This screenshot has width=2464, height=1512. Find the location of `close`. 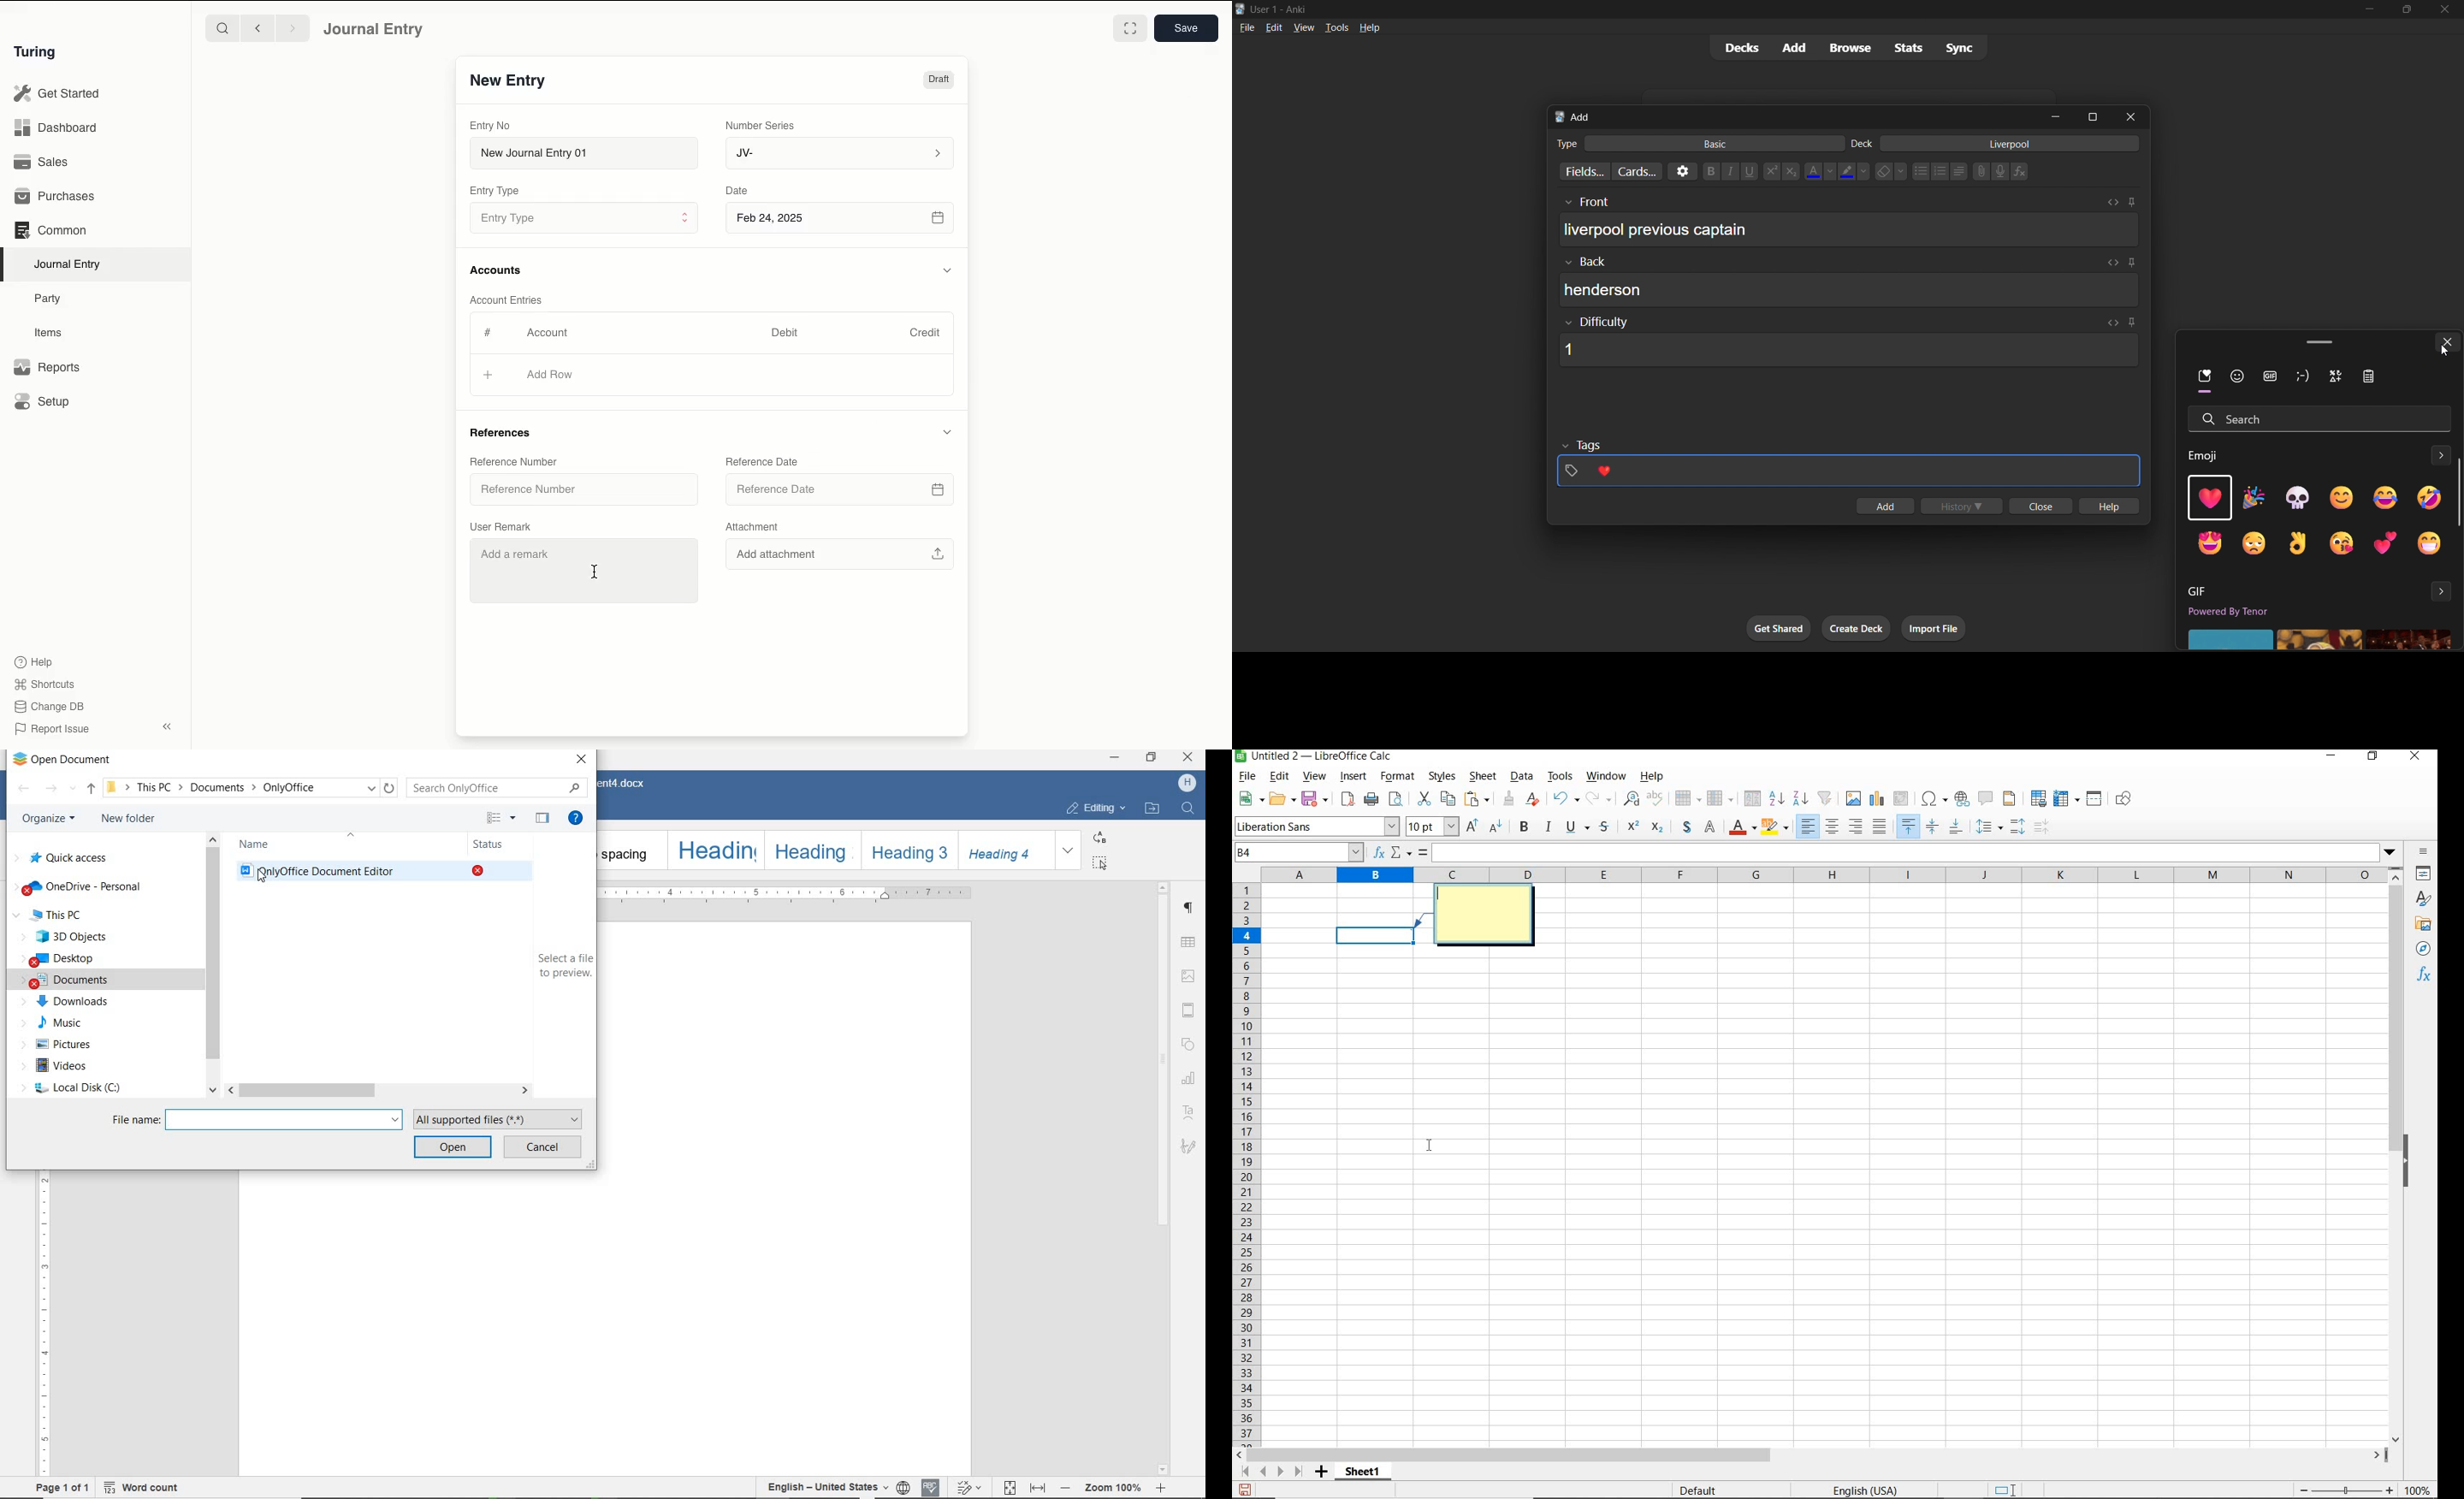

close is located at coordinates (2448, 342).